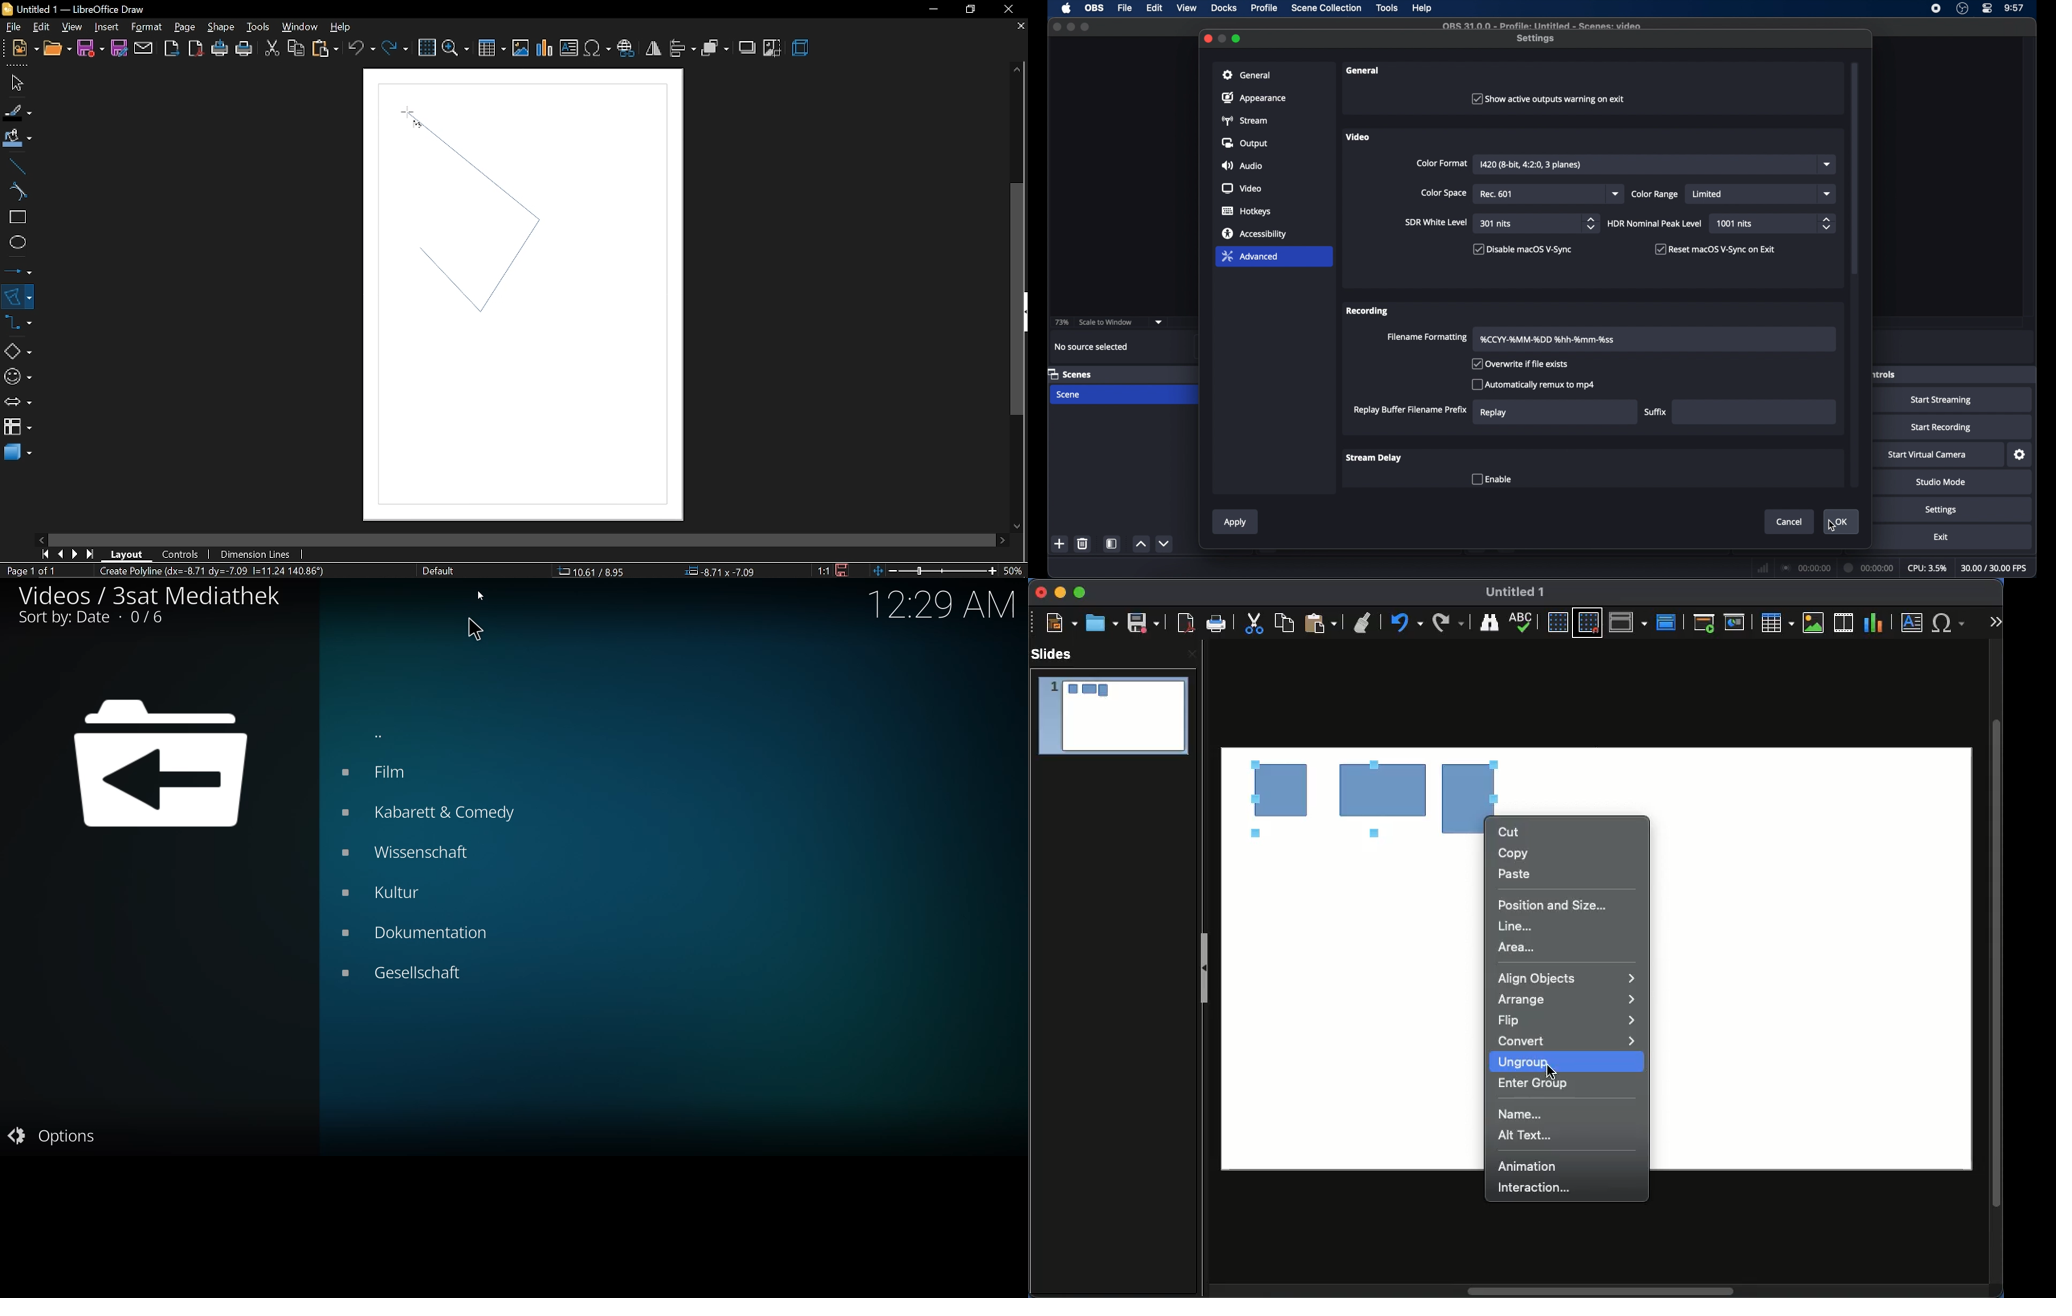 The width and height of the screenshot is (2072, 1316). Describe the element at coordinates (1423, 8) in the screenshot. I see `help` at that location.